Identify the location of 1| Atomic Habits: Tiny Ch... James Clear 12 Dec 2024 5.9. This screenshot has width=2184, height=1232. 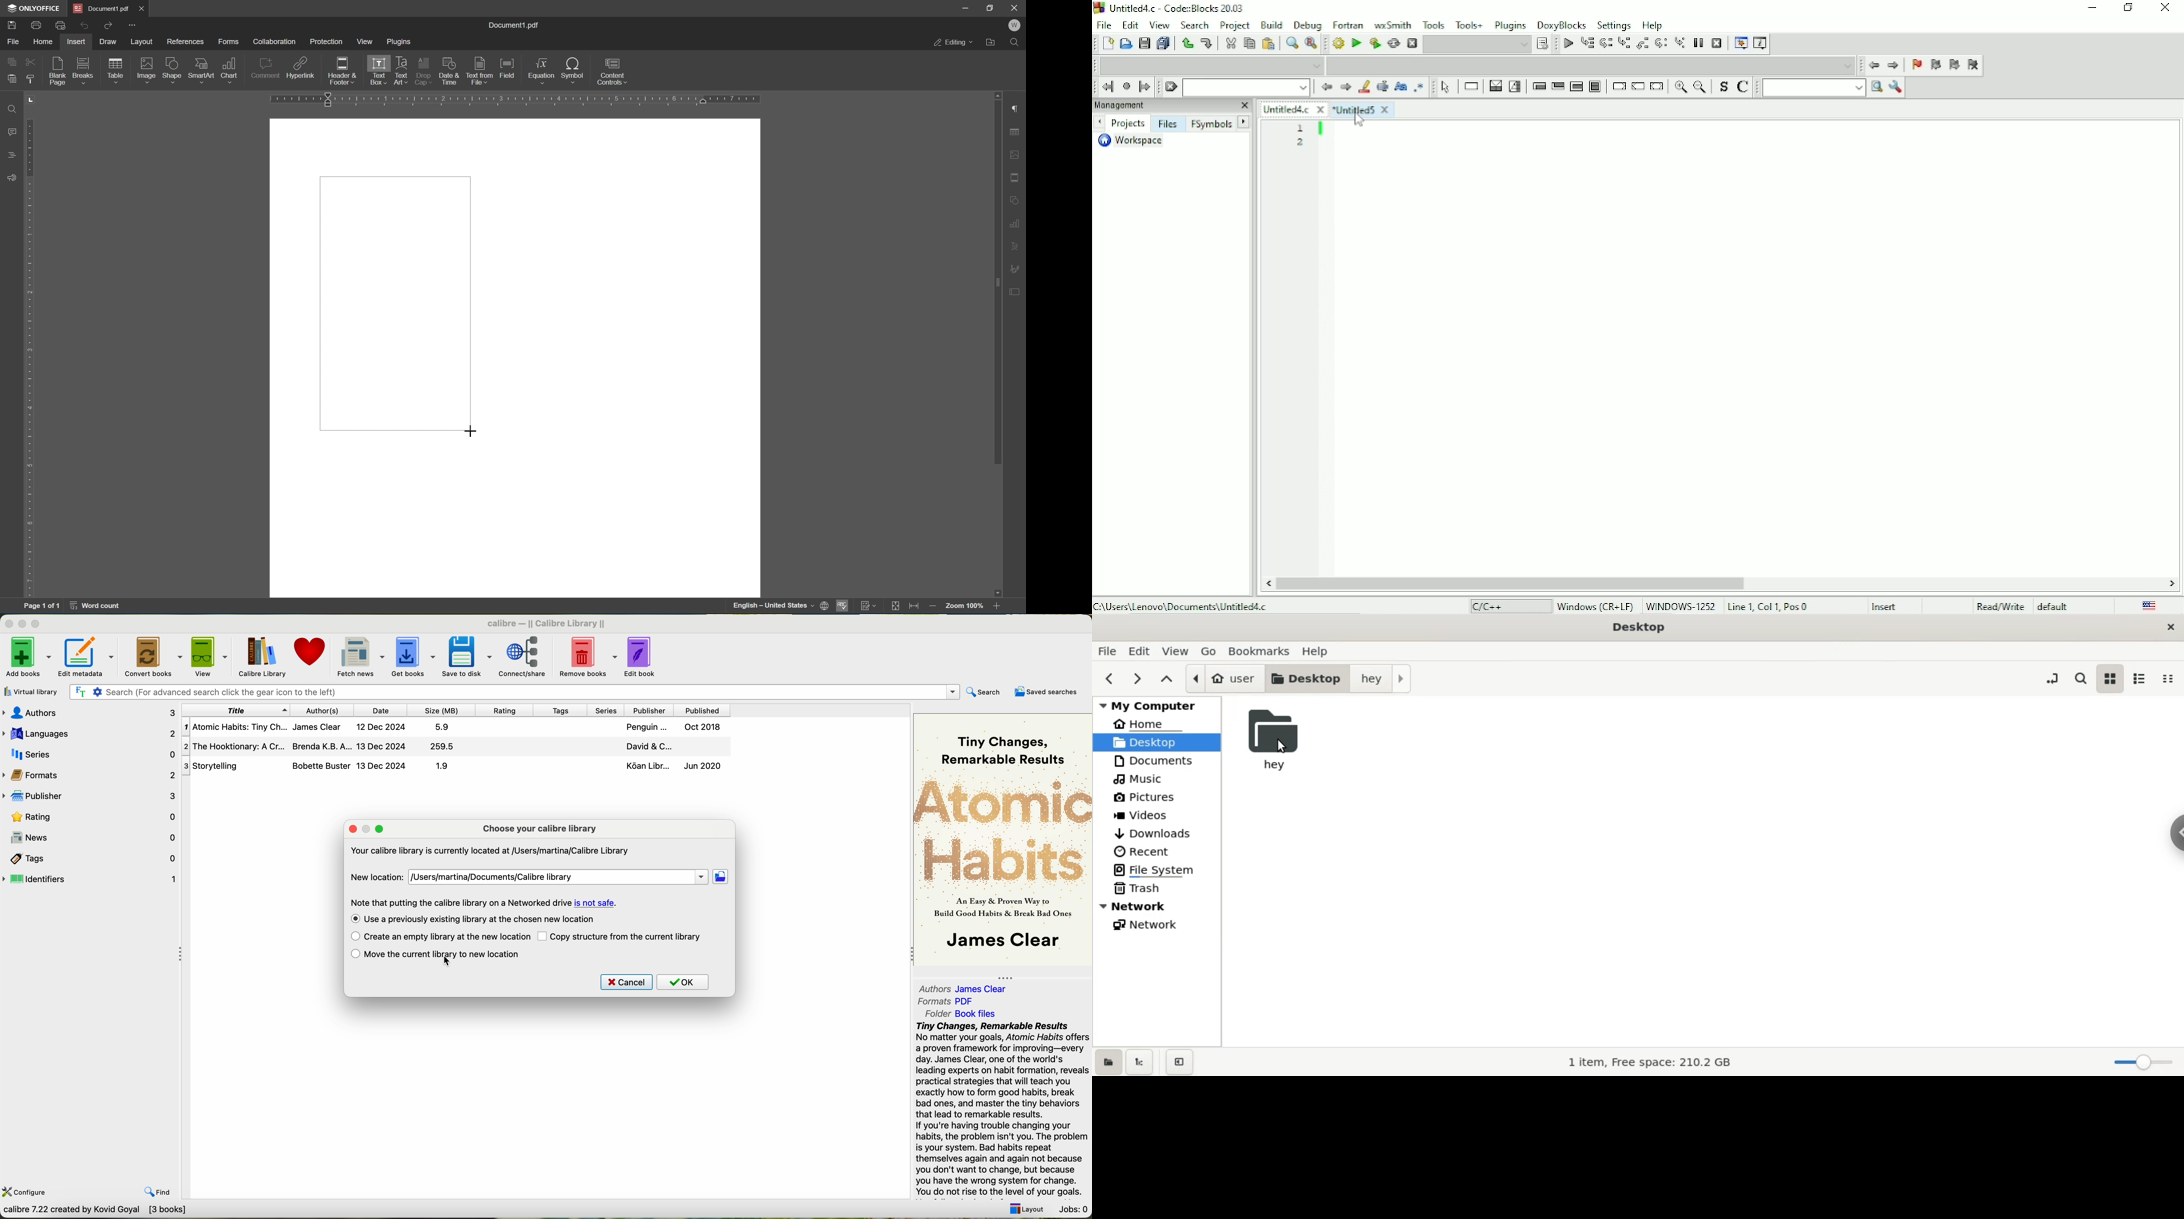
(322, 728).